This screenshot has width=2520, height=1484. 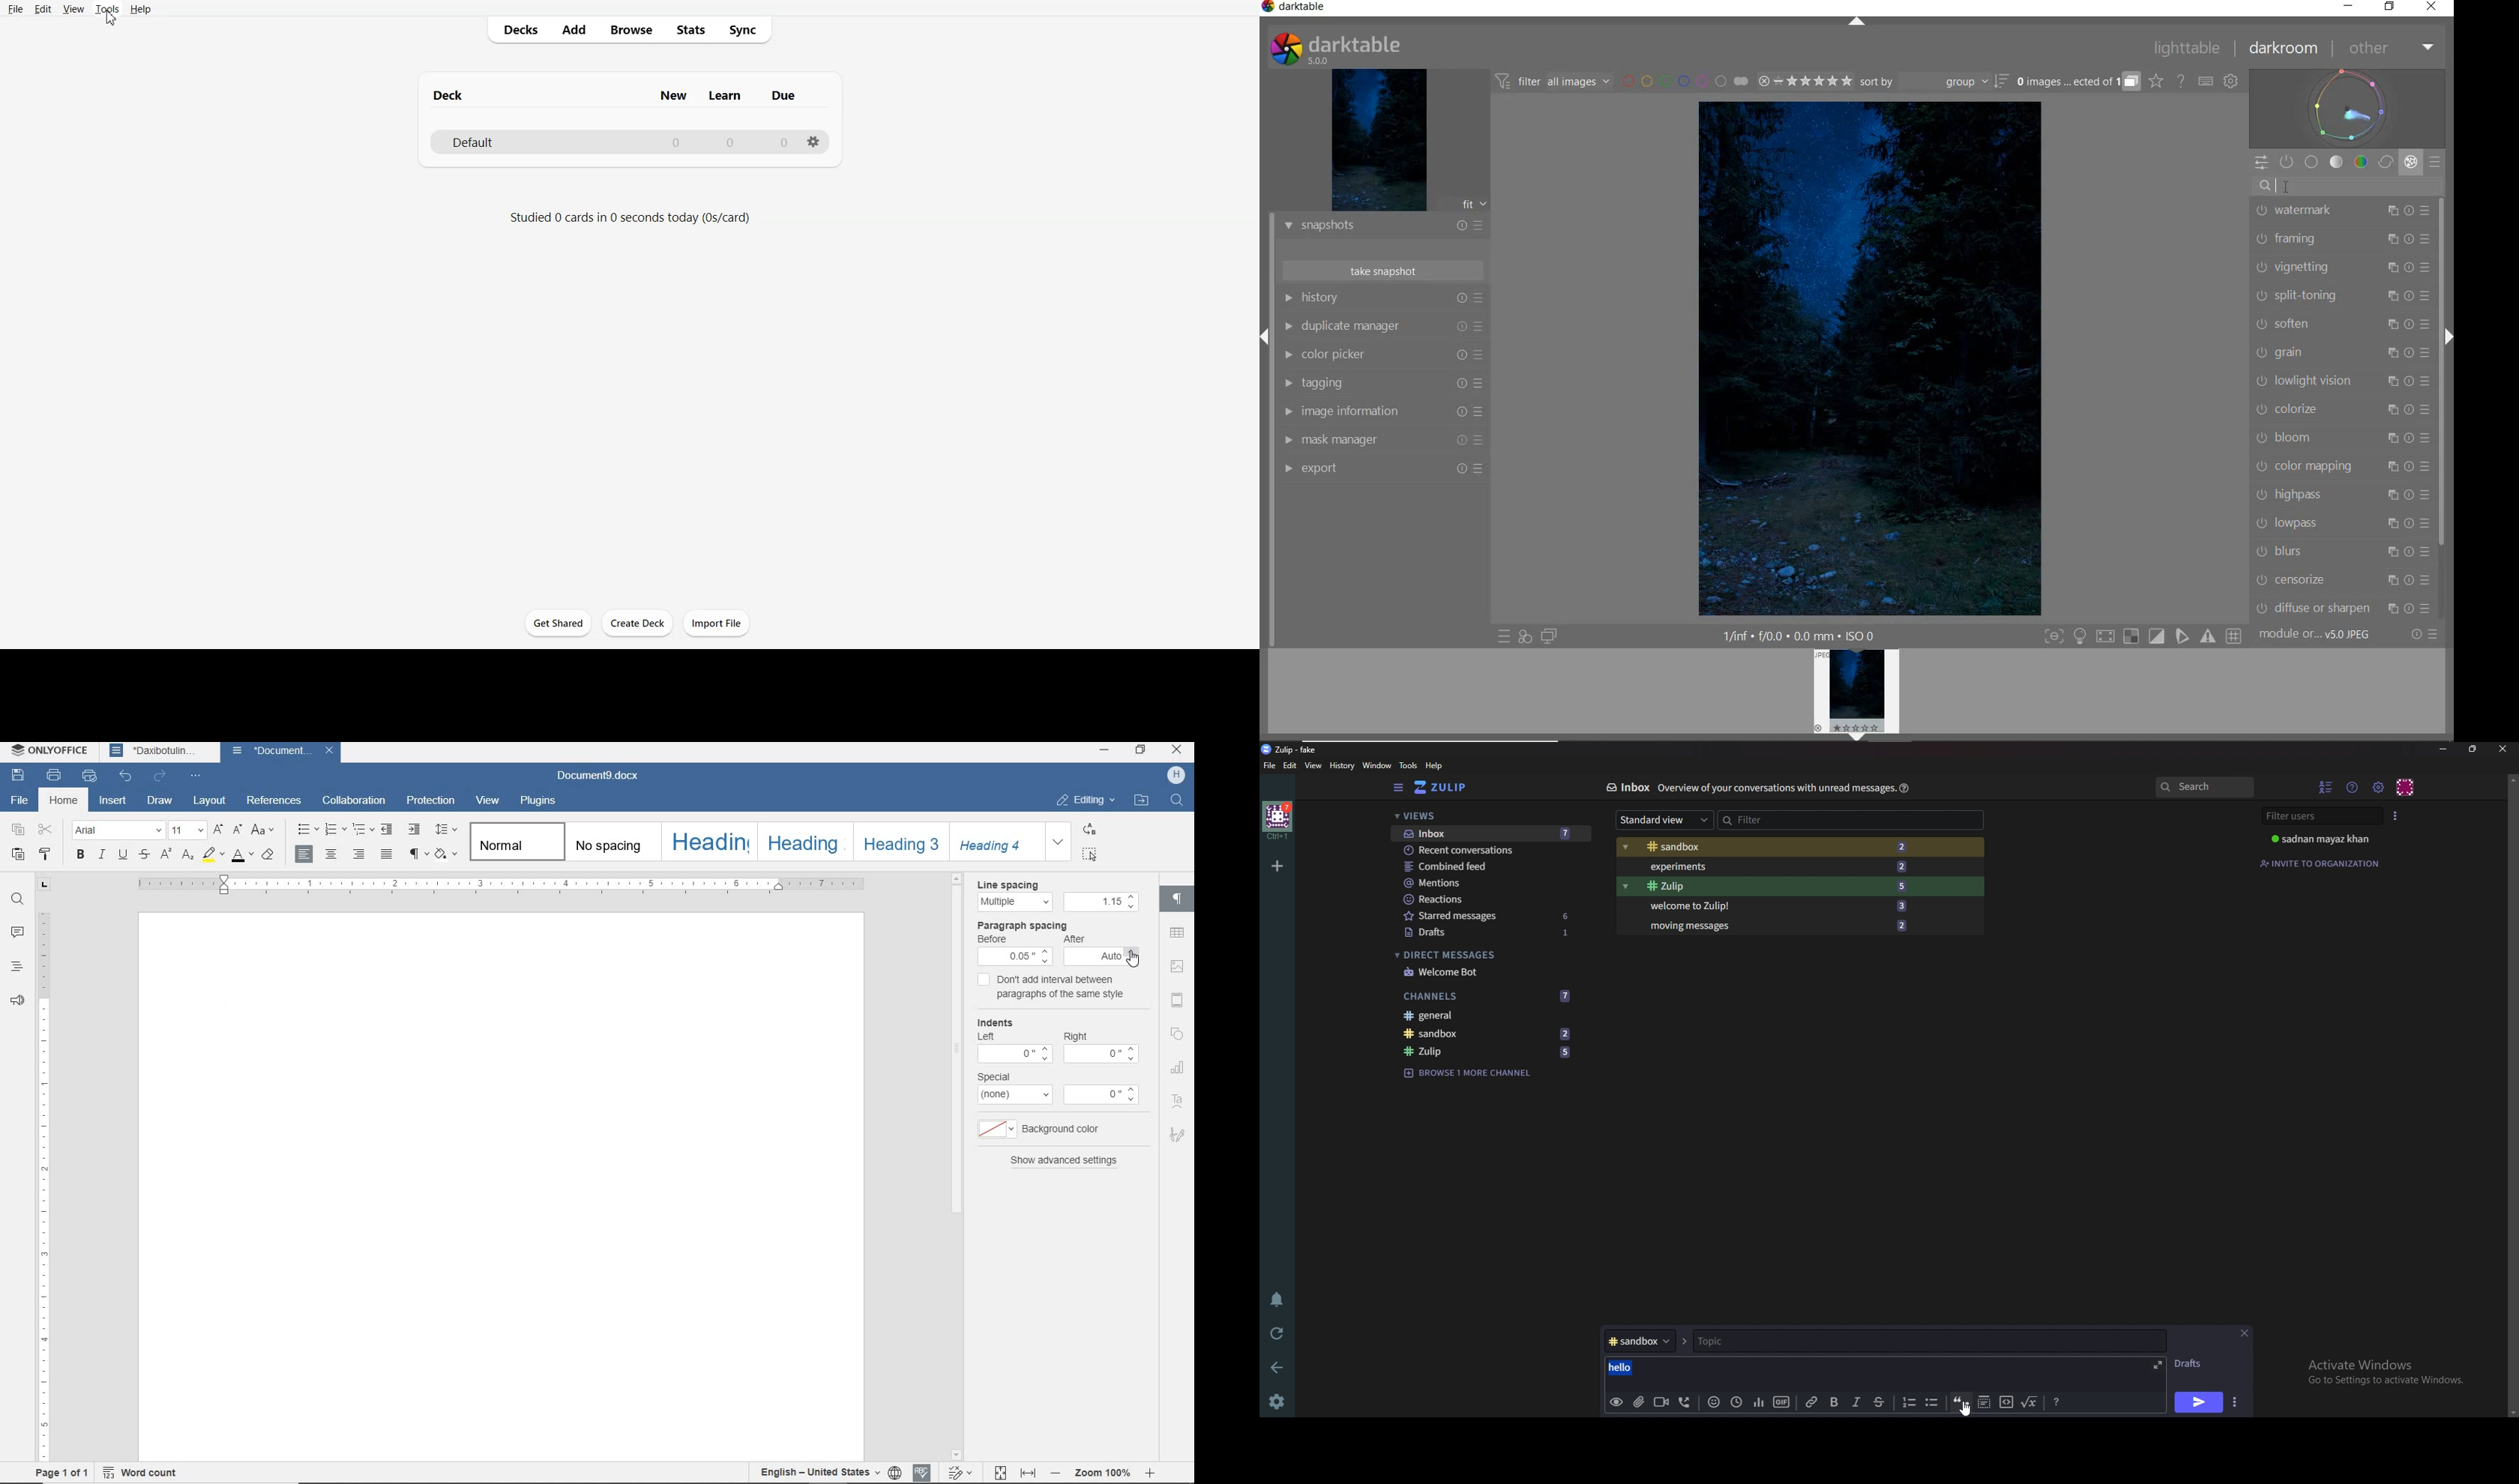 What do you see at coordinates (21, 803) in the screenshot?
I see `file` at bounding box center [21, 803].